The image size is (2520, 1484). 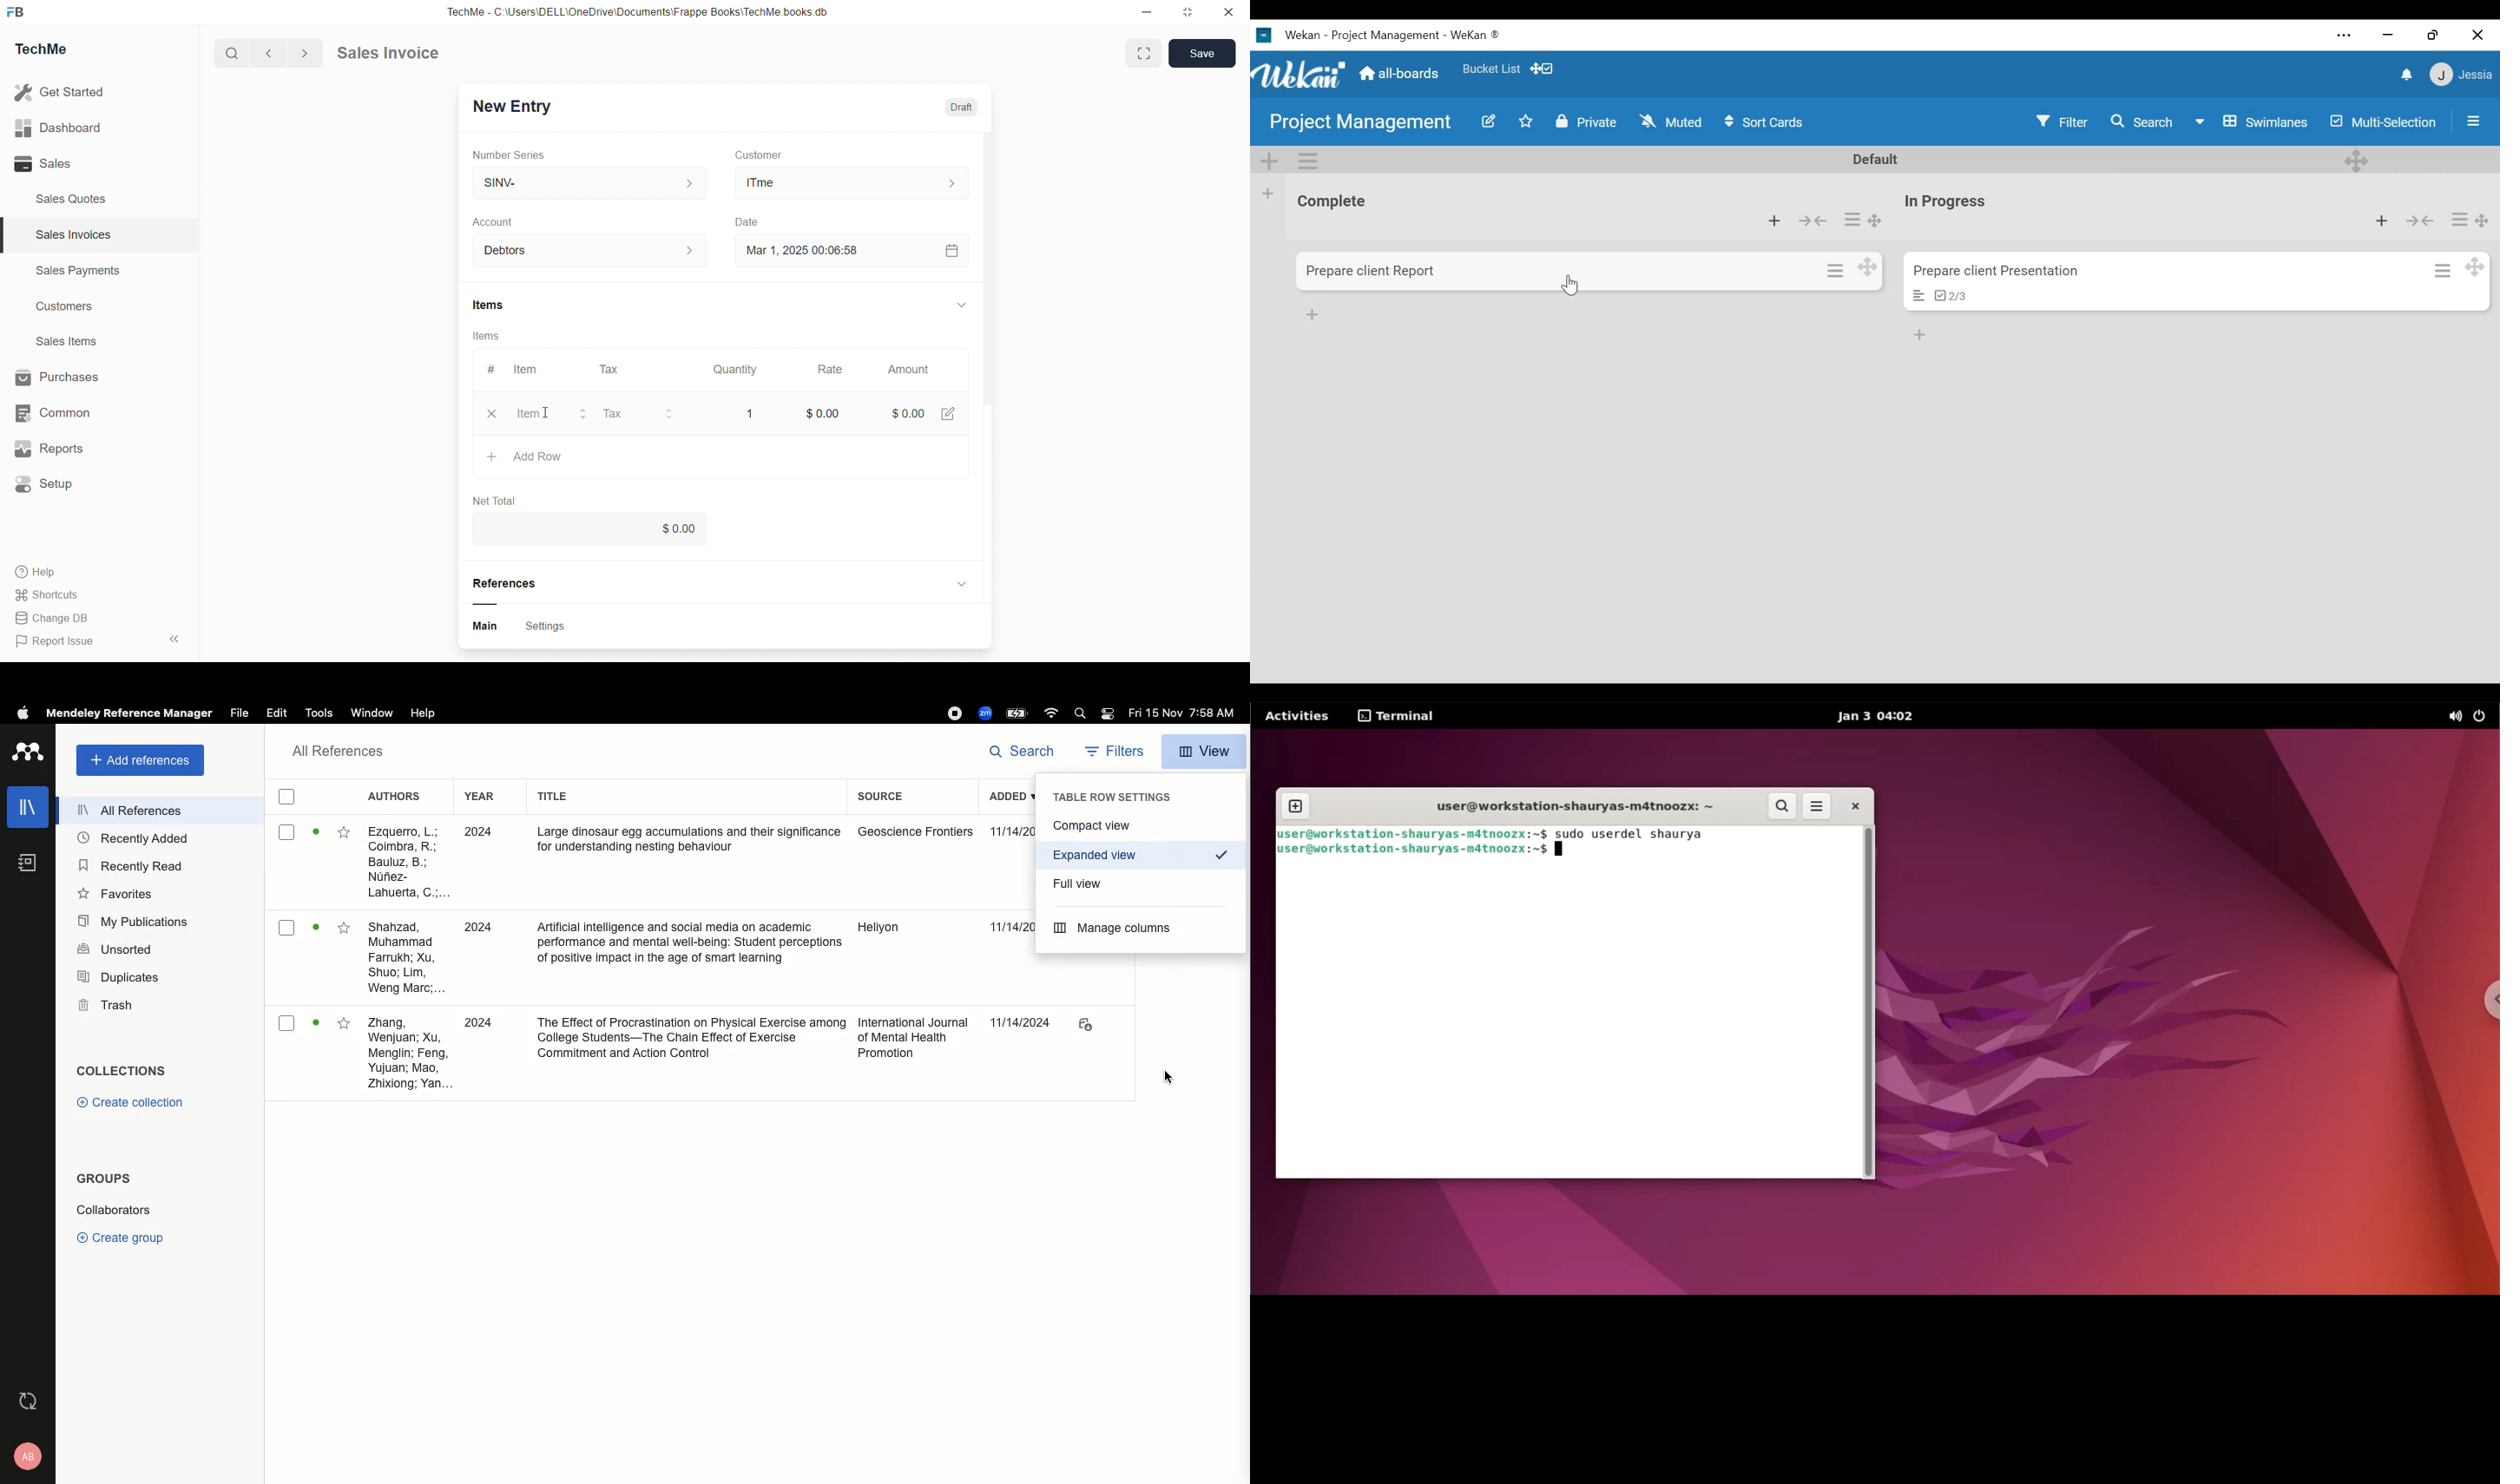 I want to click on  Item, so click(x=523, y=411).